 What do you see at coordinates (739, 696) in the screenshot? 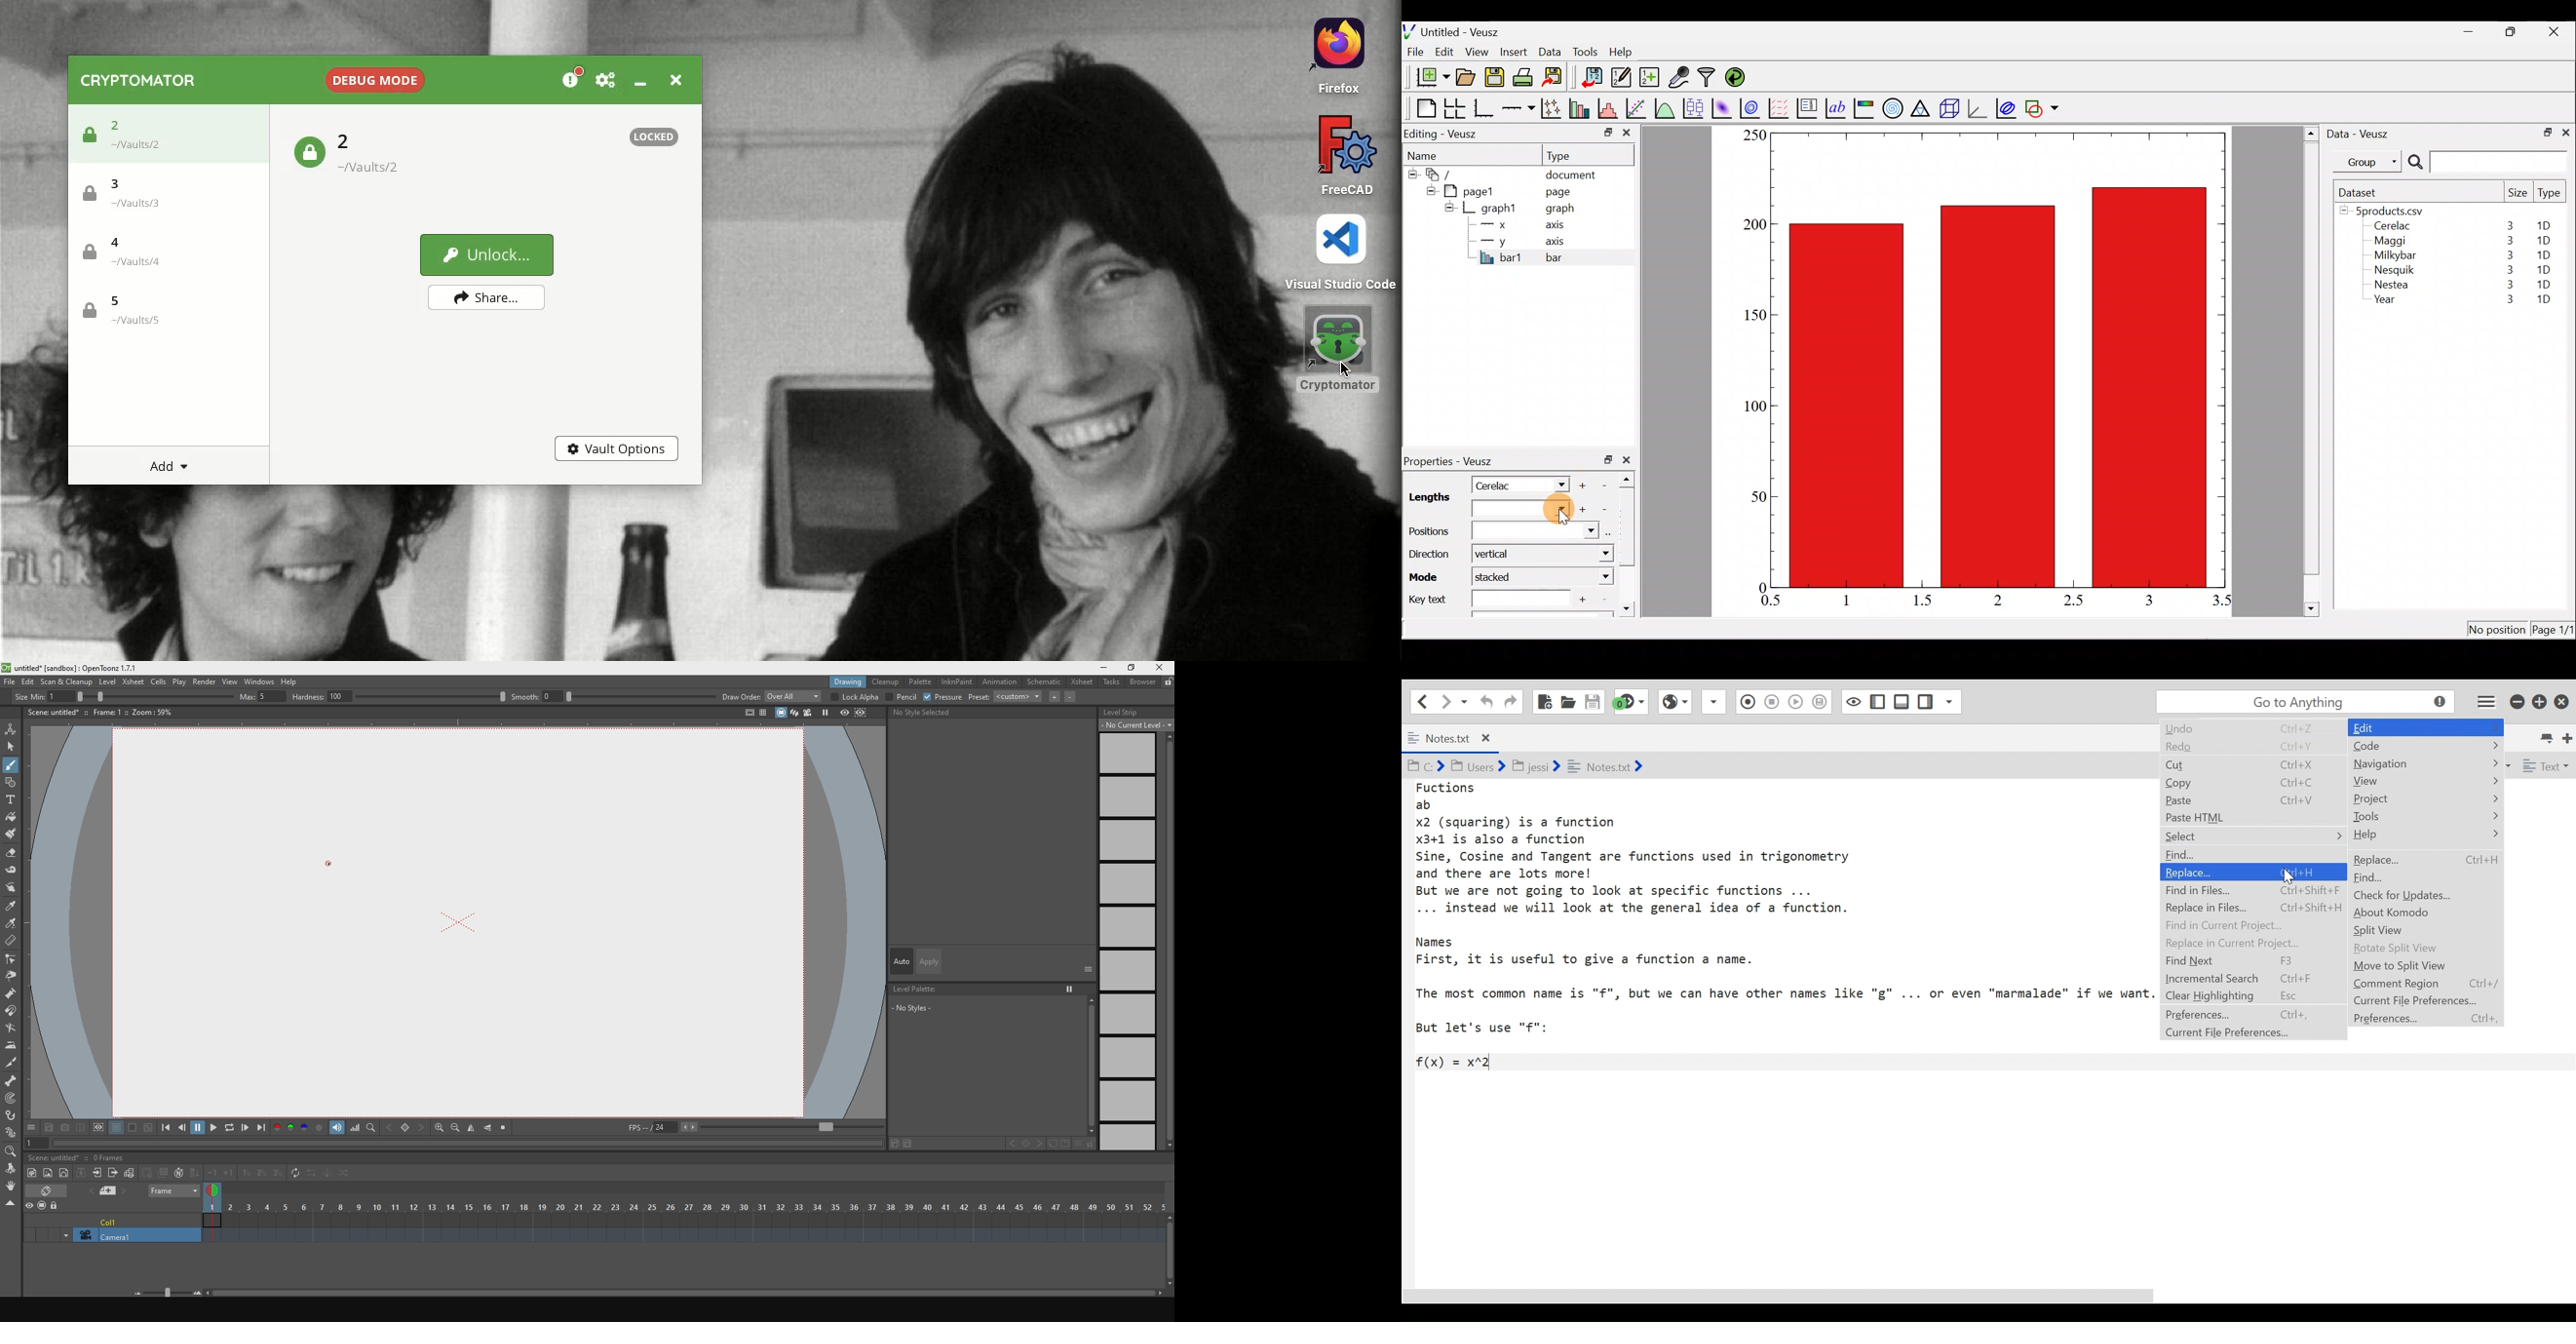
I see `draw order` at bounding box center [739, 696].